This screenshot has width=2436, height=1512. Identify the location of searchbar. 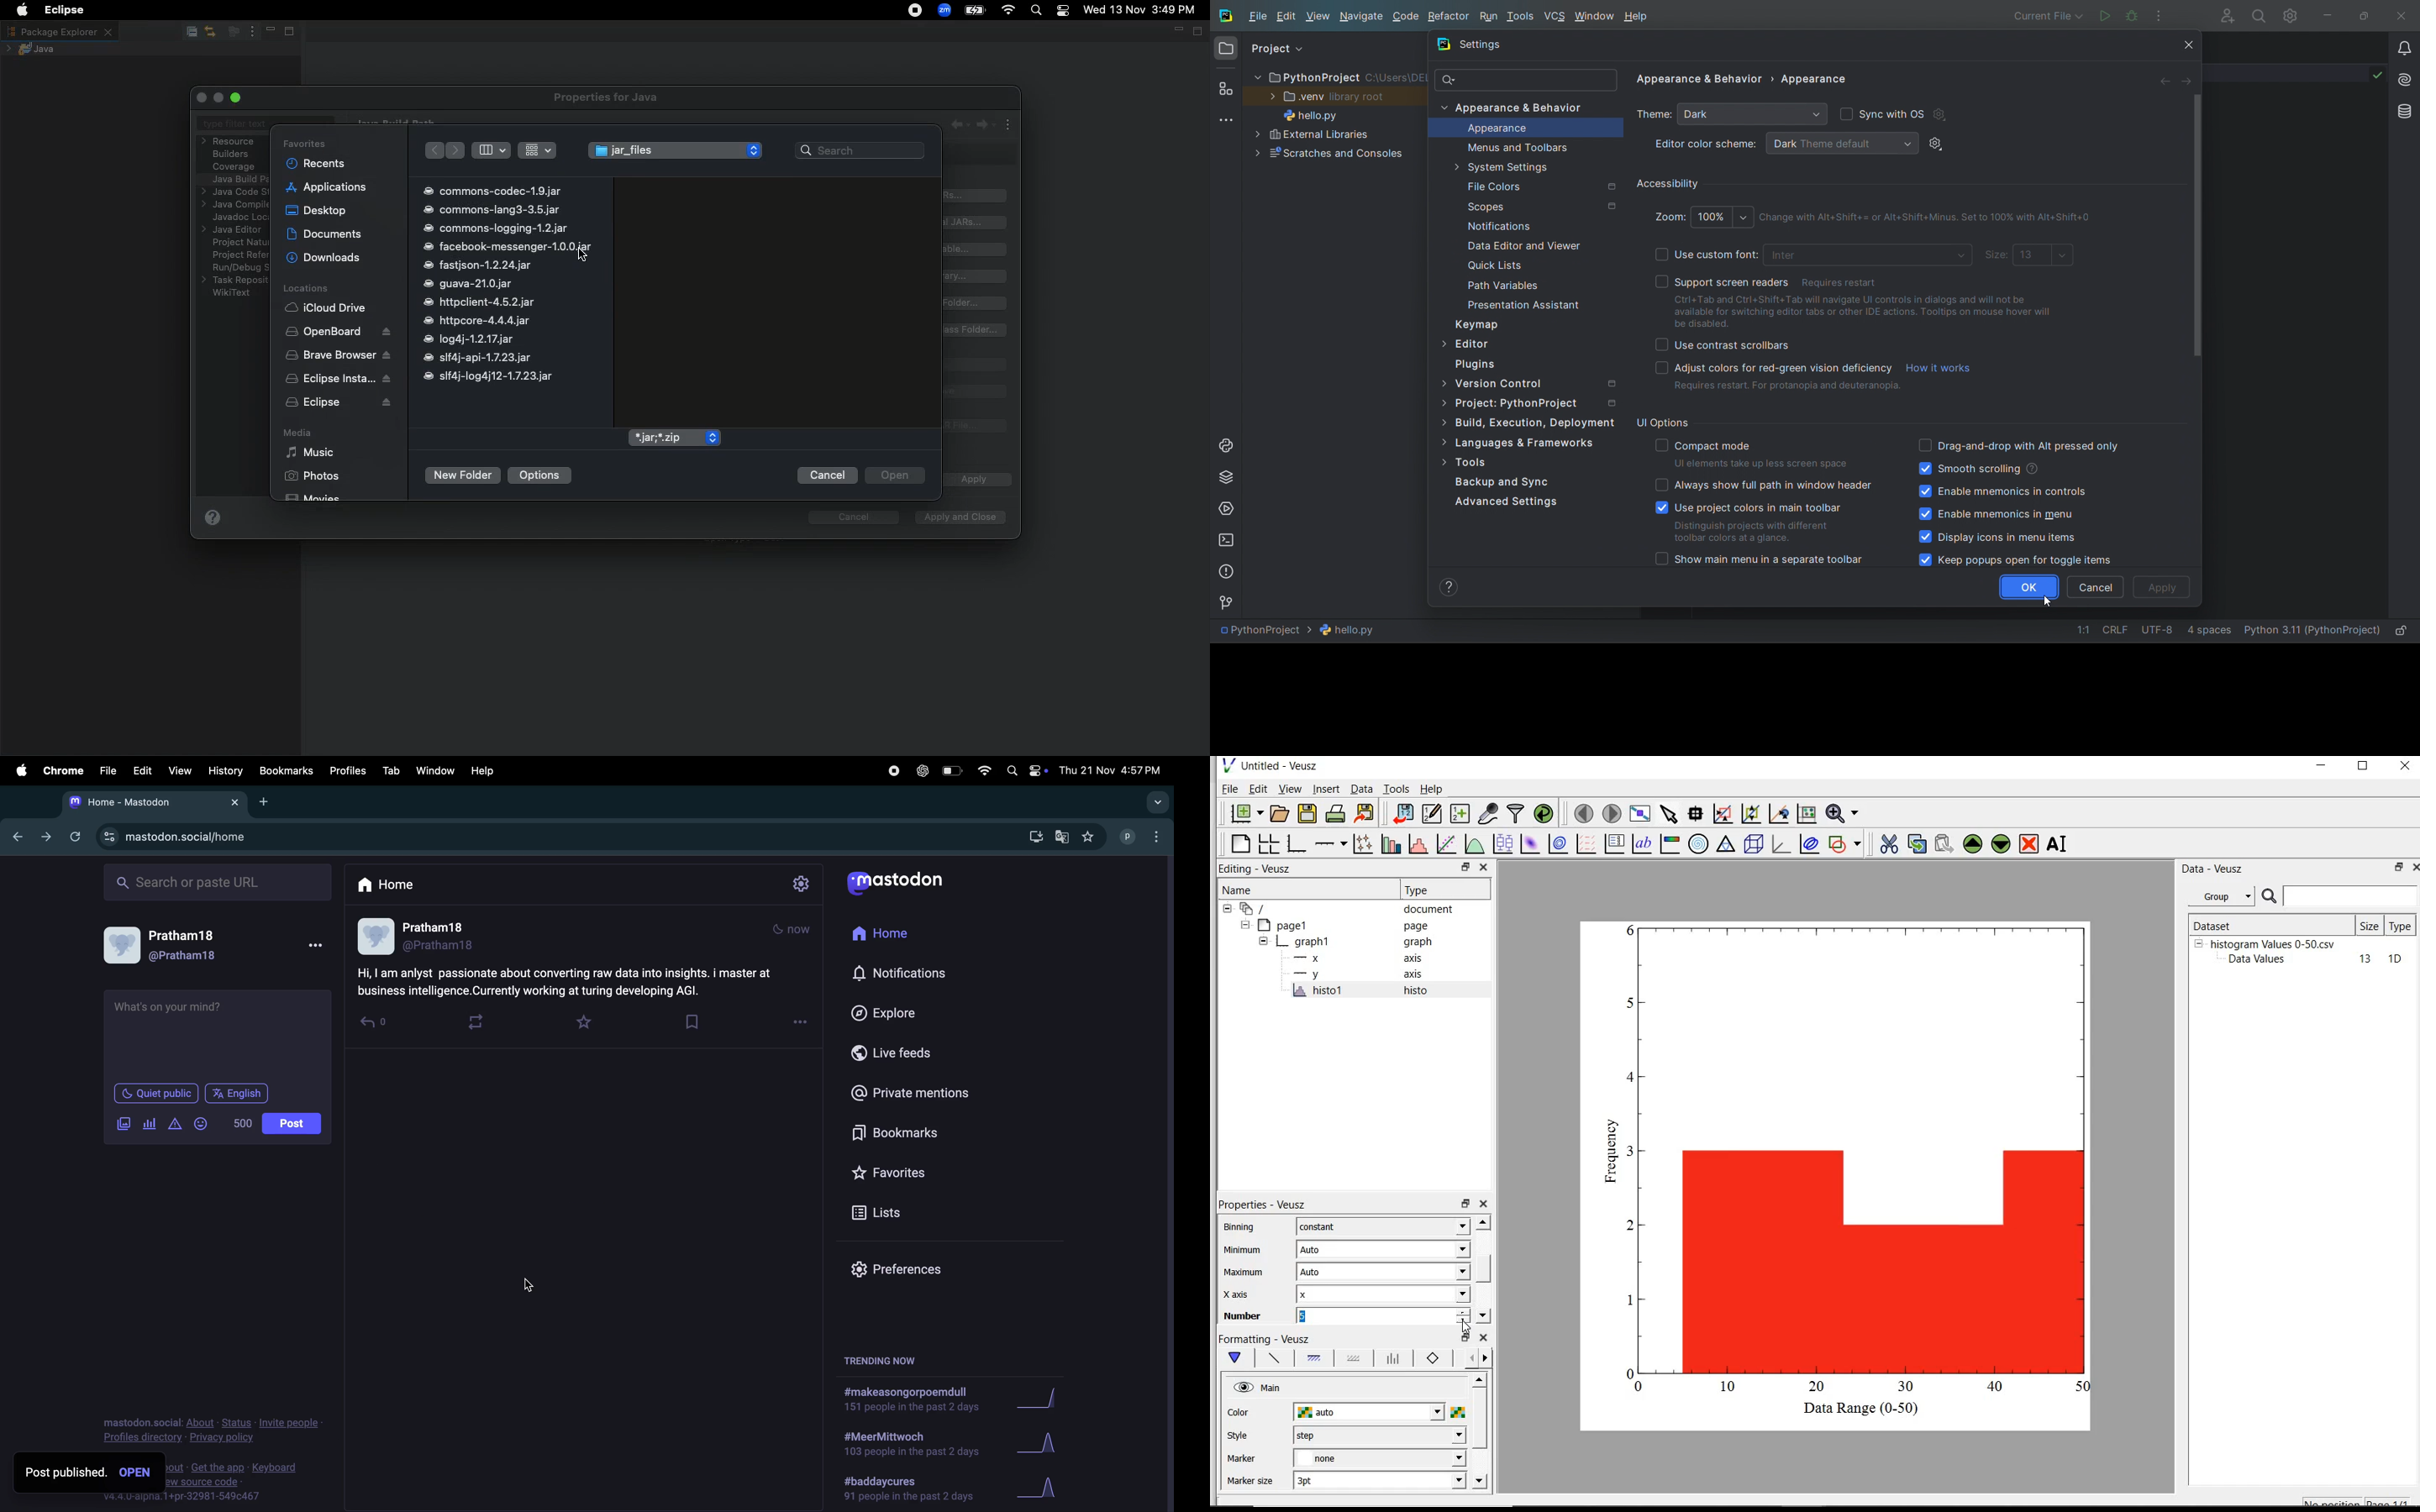
(219, 883).